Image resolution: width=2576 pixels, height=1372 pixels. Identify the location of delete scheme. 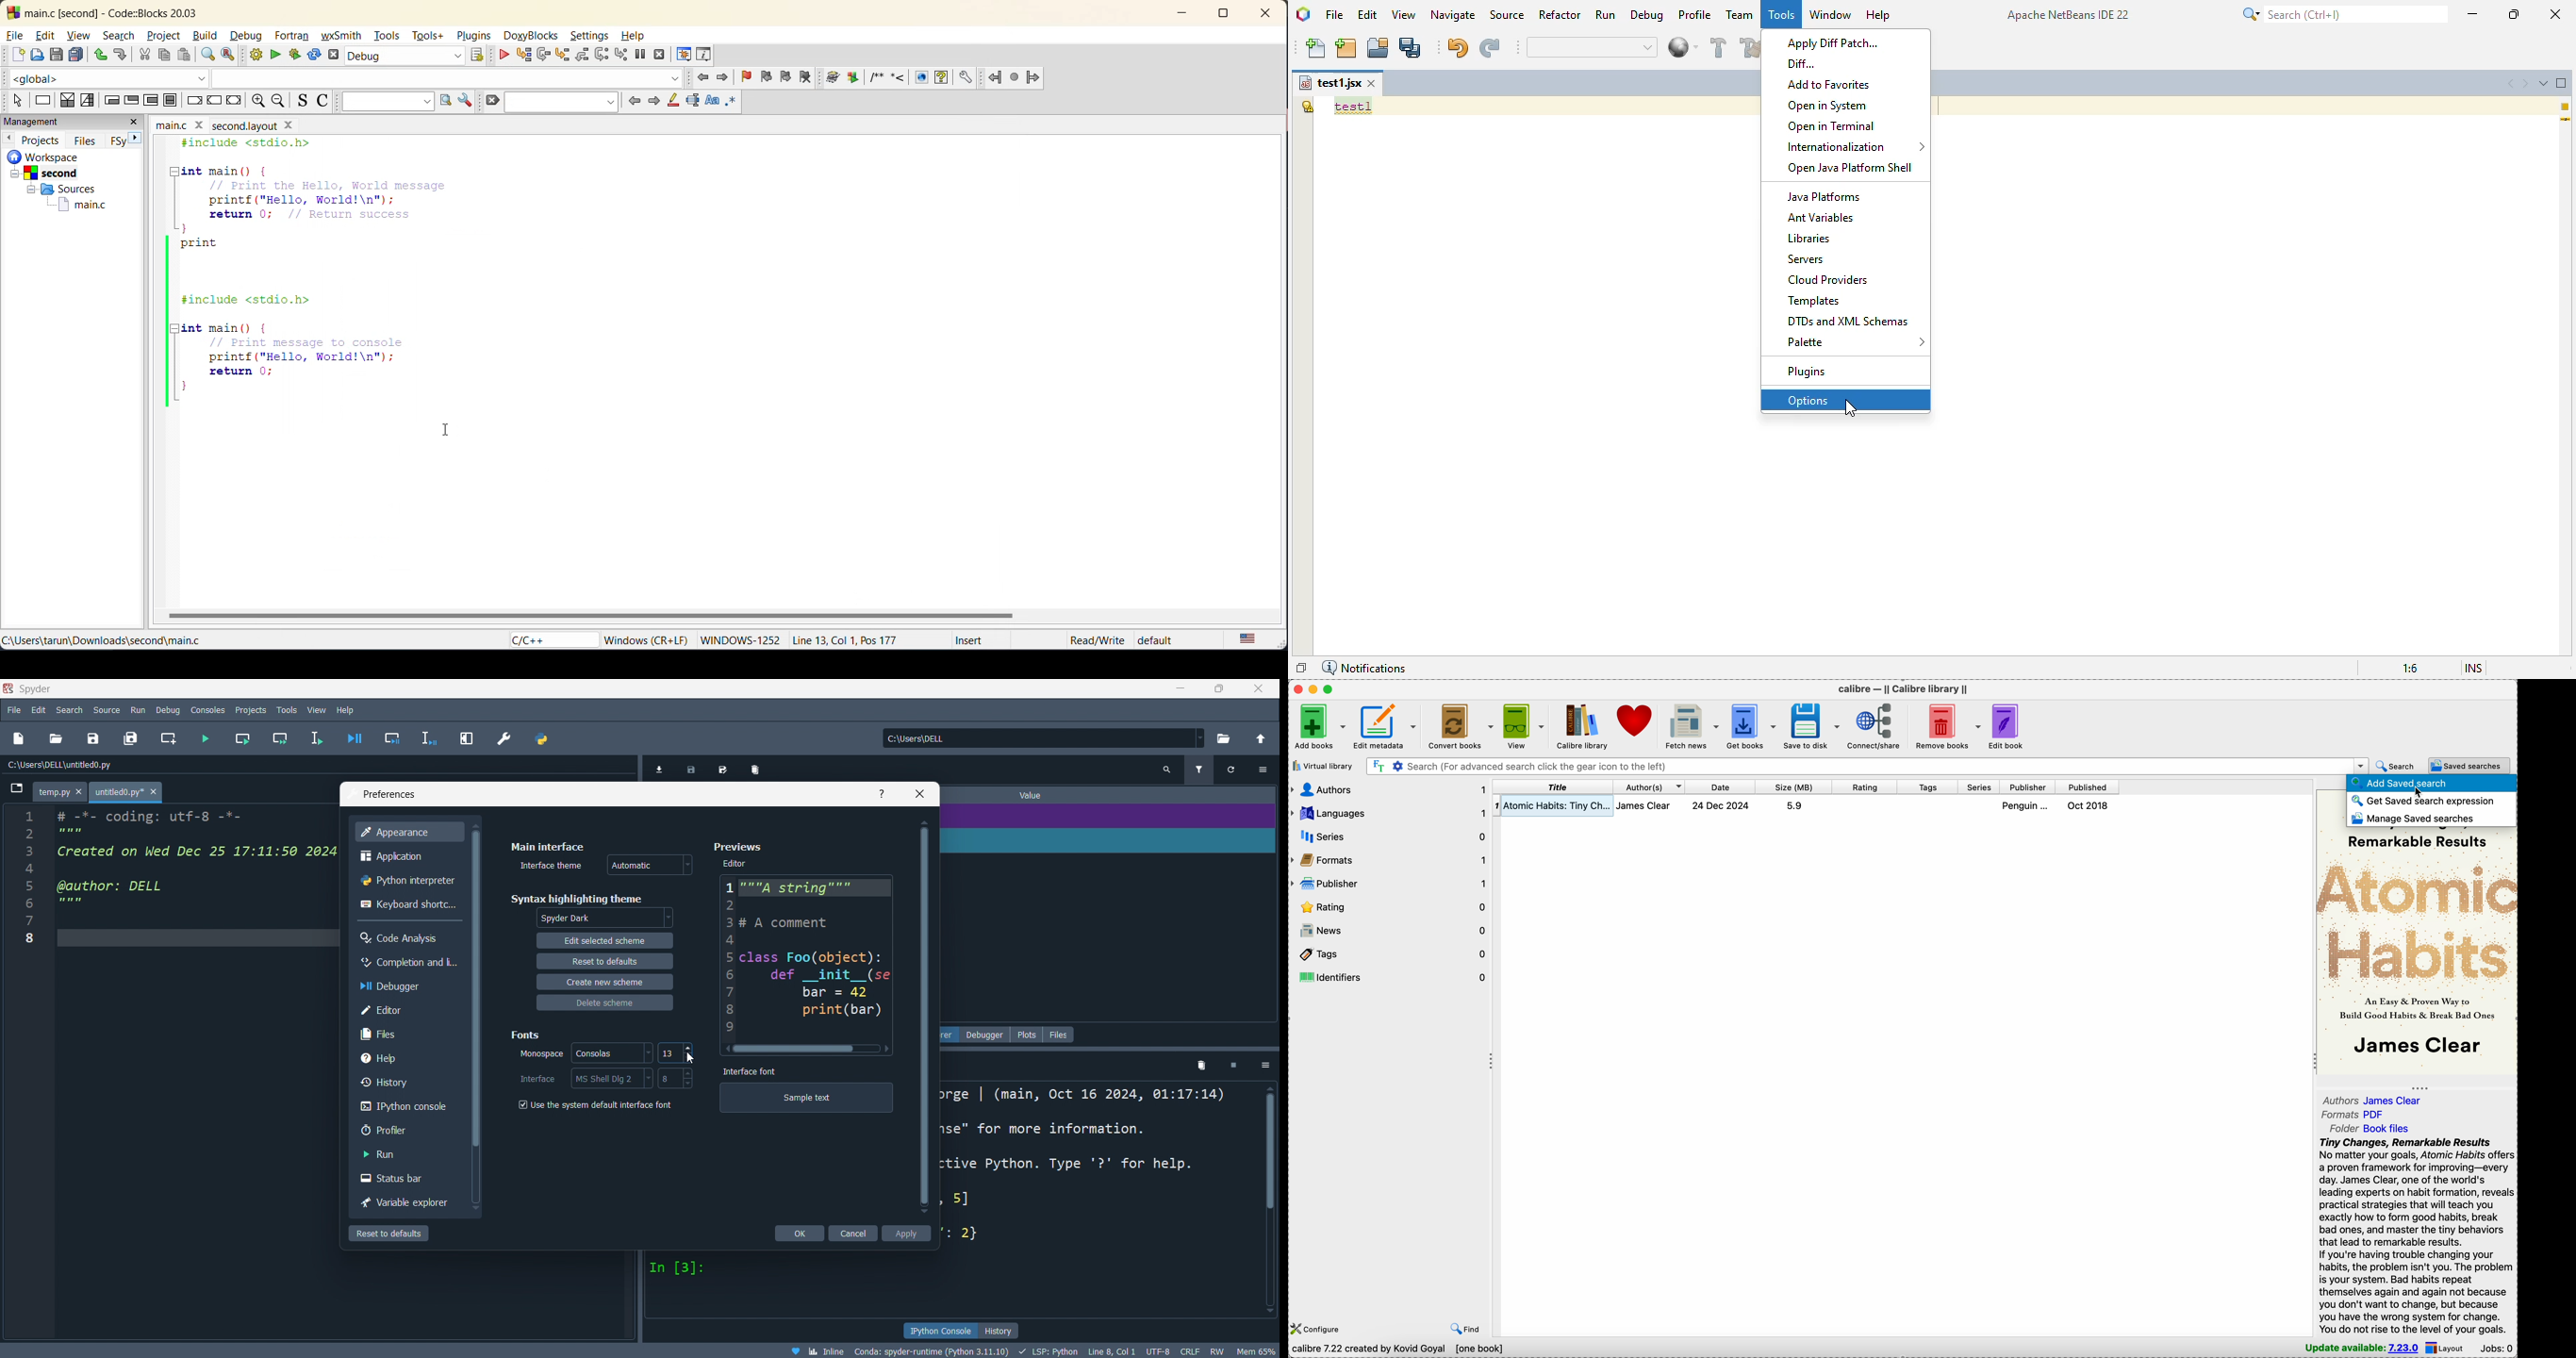
(603, 1002).